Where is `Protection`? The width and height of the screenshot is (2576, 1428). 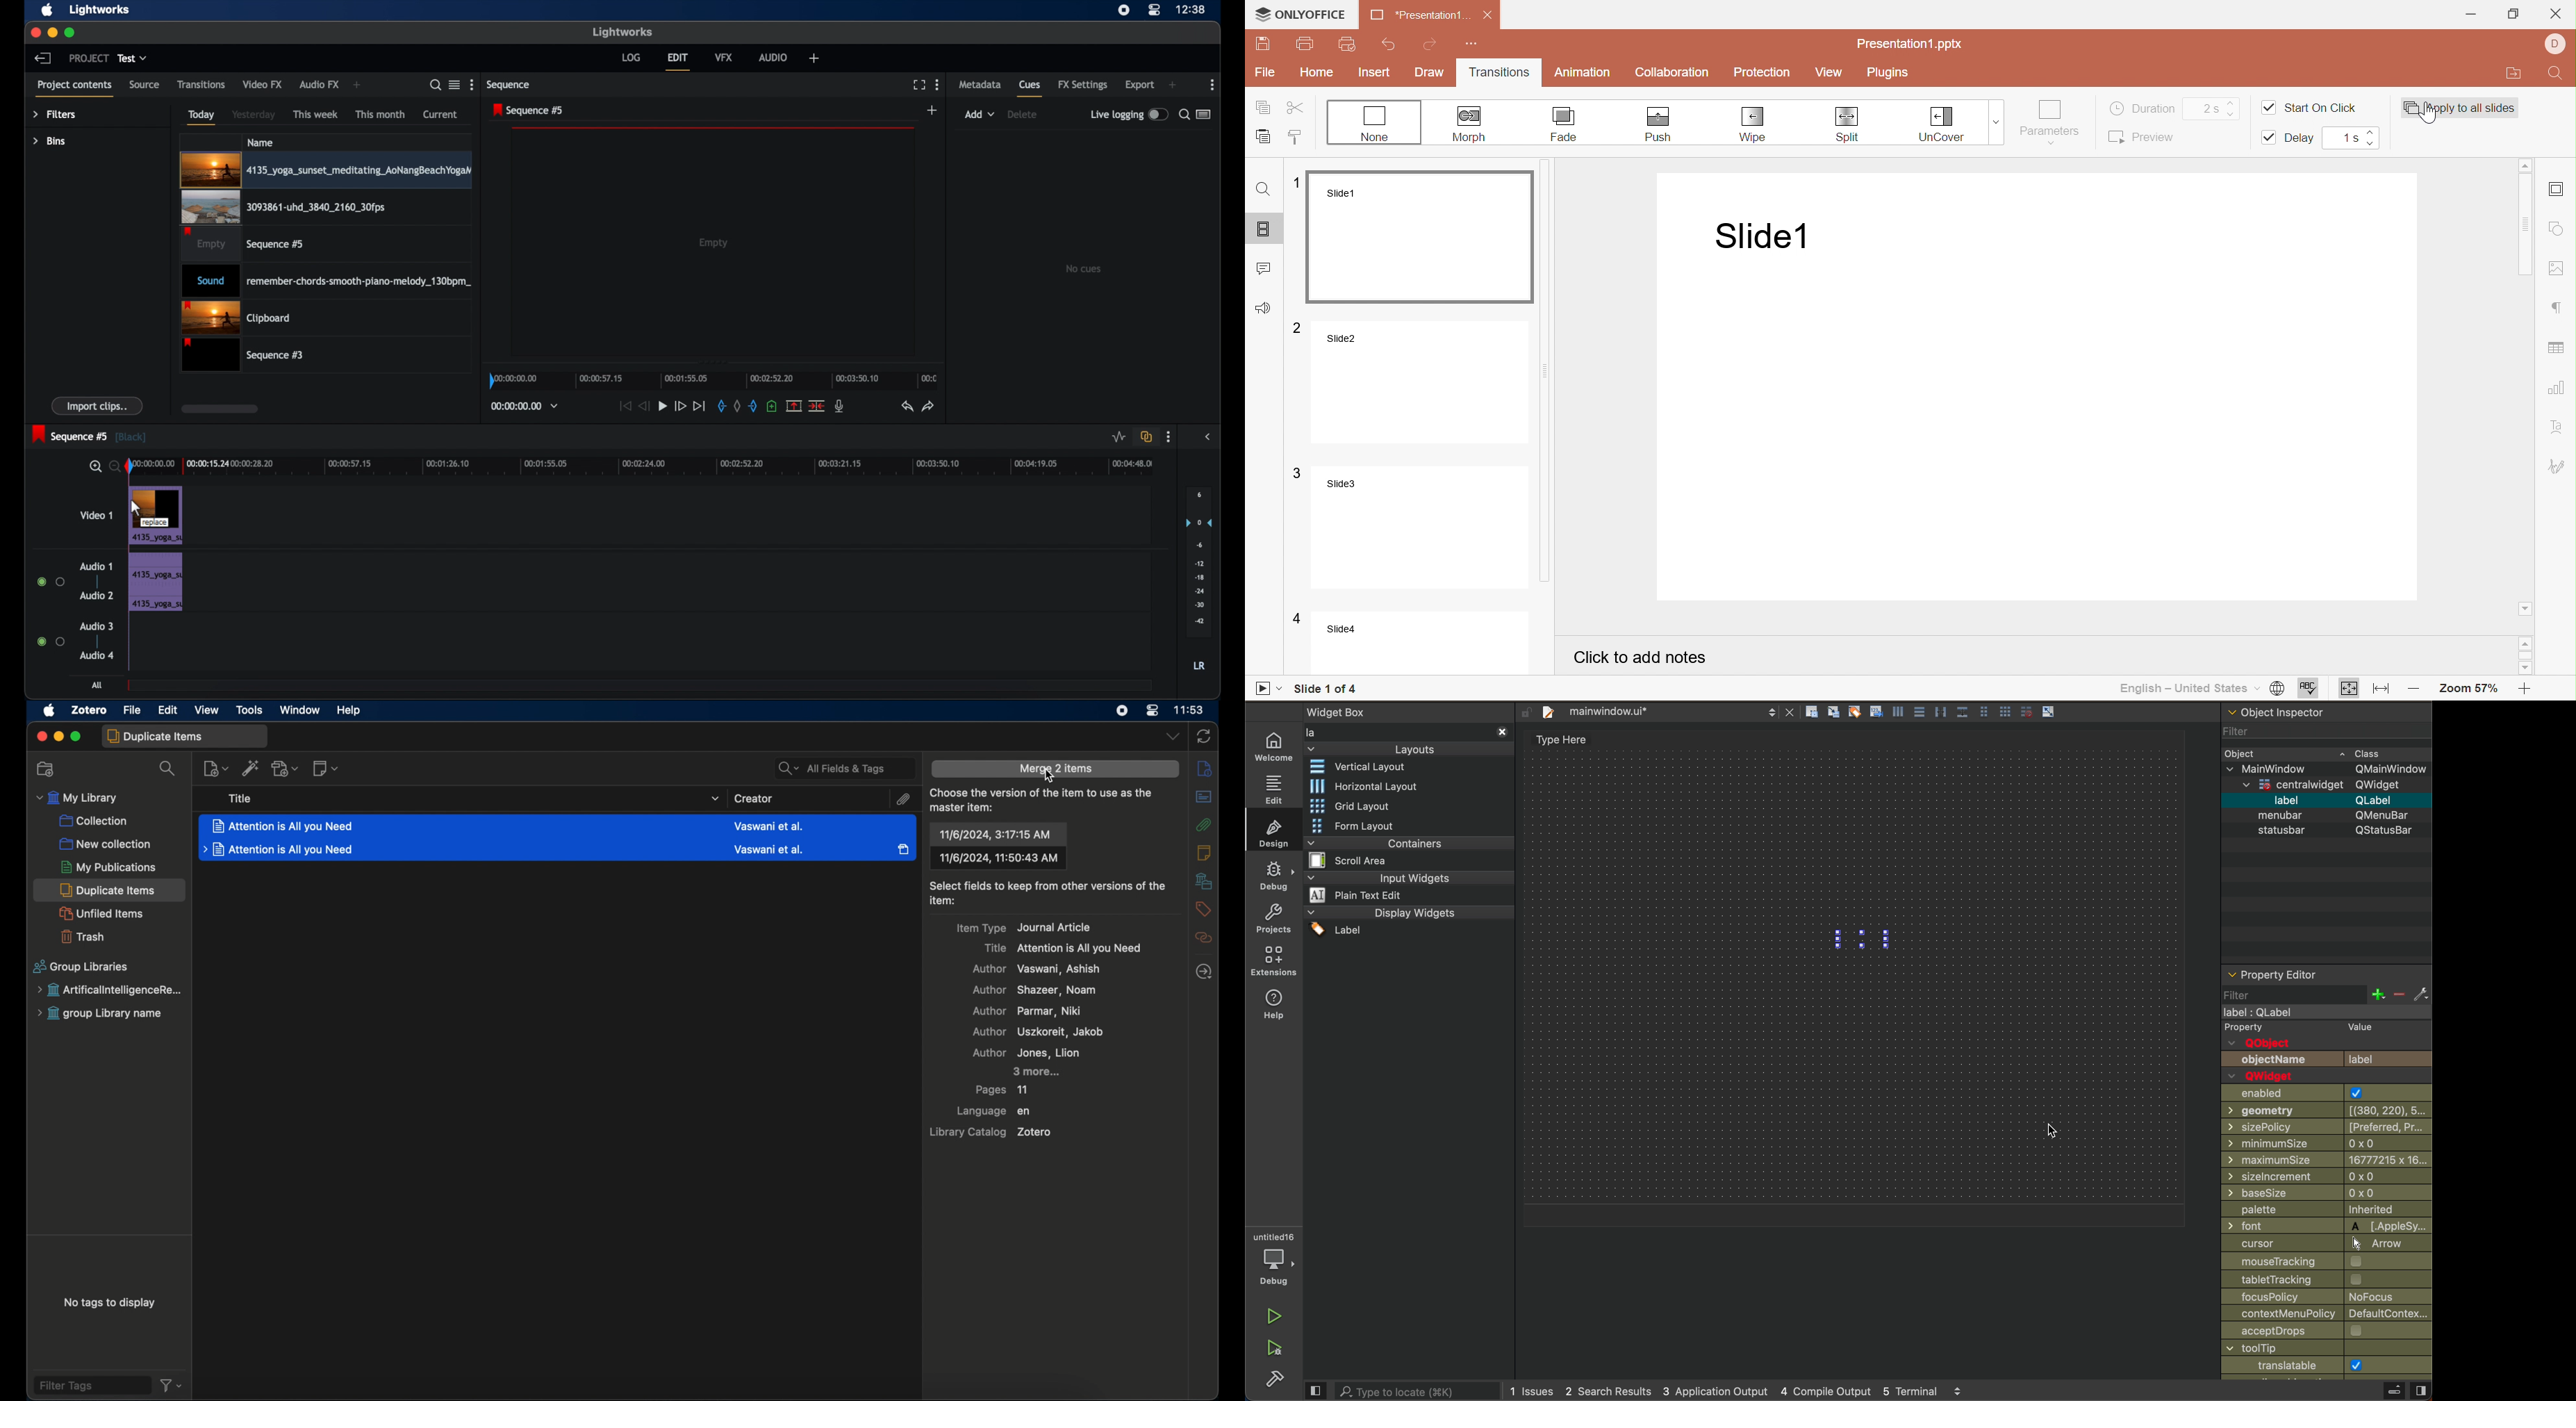
Protection is located at coordinates (1762, 74).